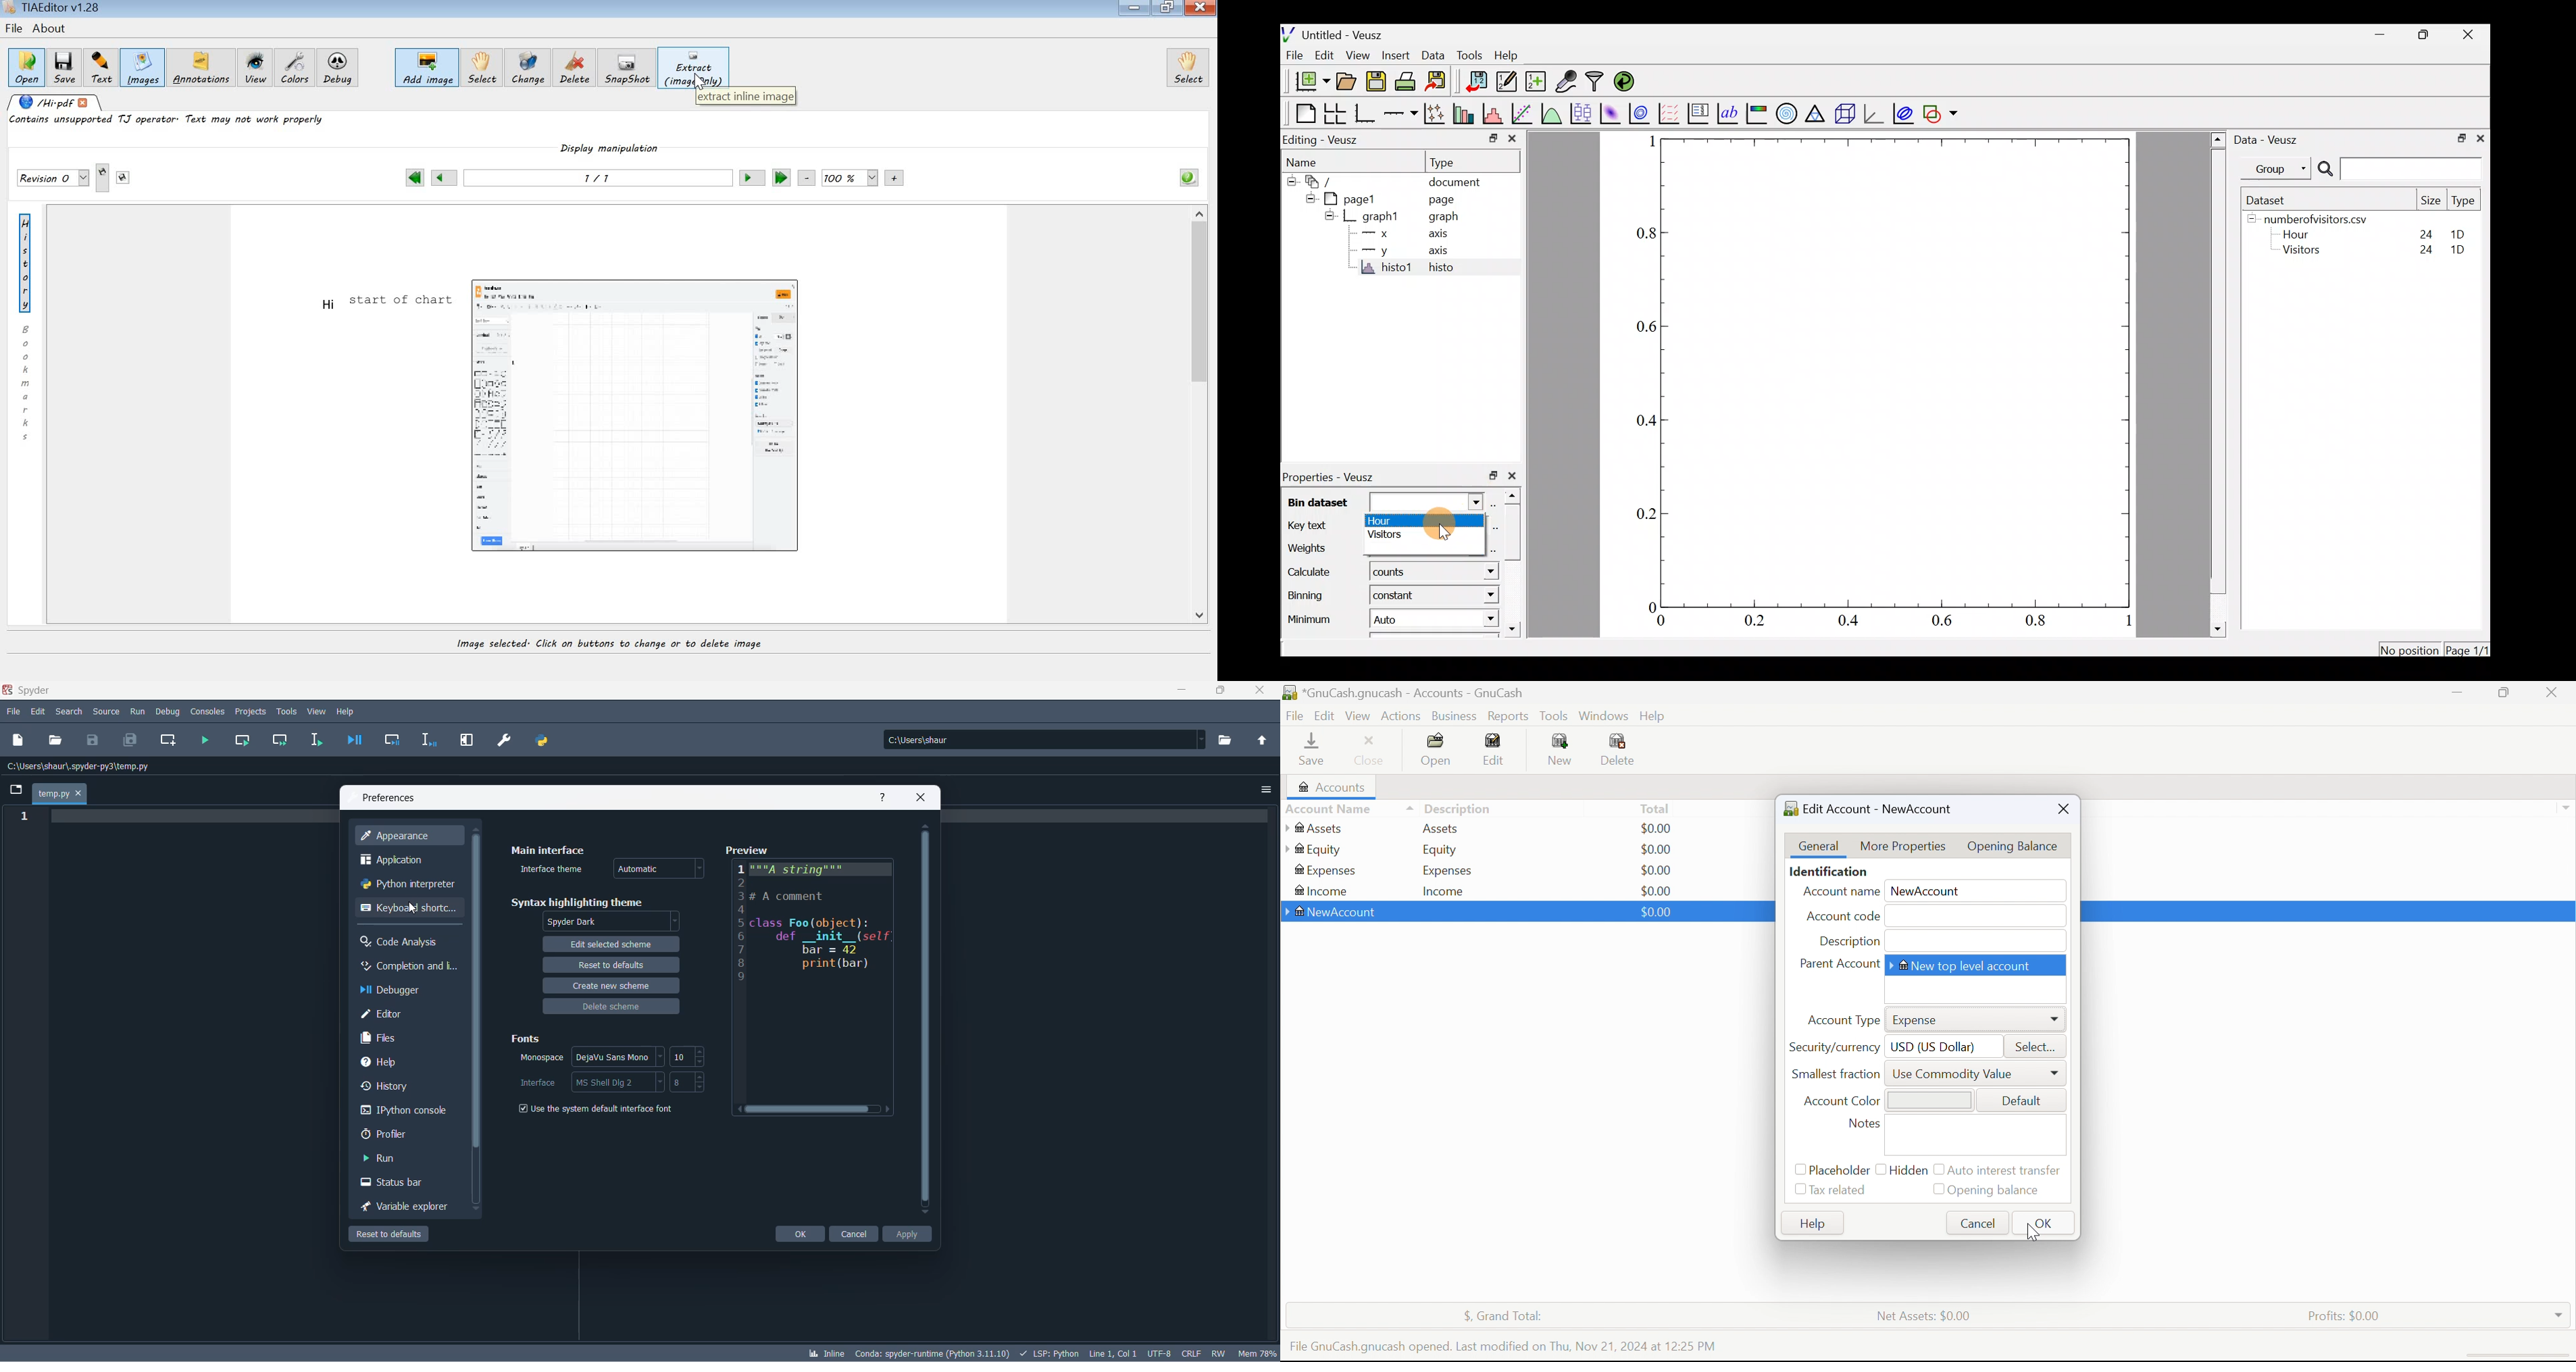 The height and width of the screenshot is (1372, 2576). What do you see at coordinates (407, 886) in the screenshot?
I see `python interpreter` at bounding box center [407, 886].